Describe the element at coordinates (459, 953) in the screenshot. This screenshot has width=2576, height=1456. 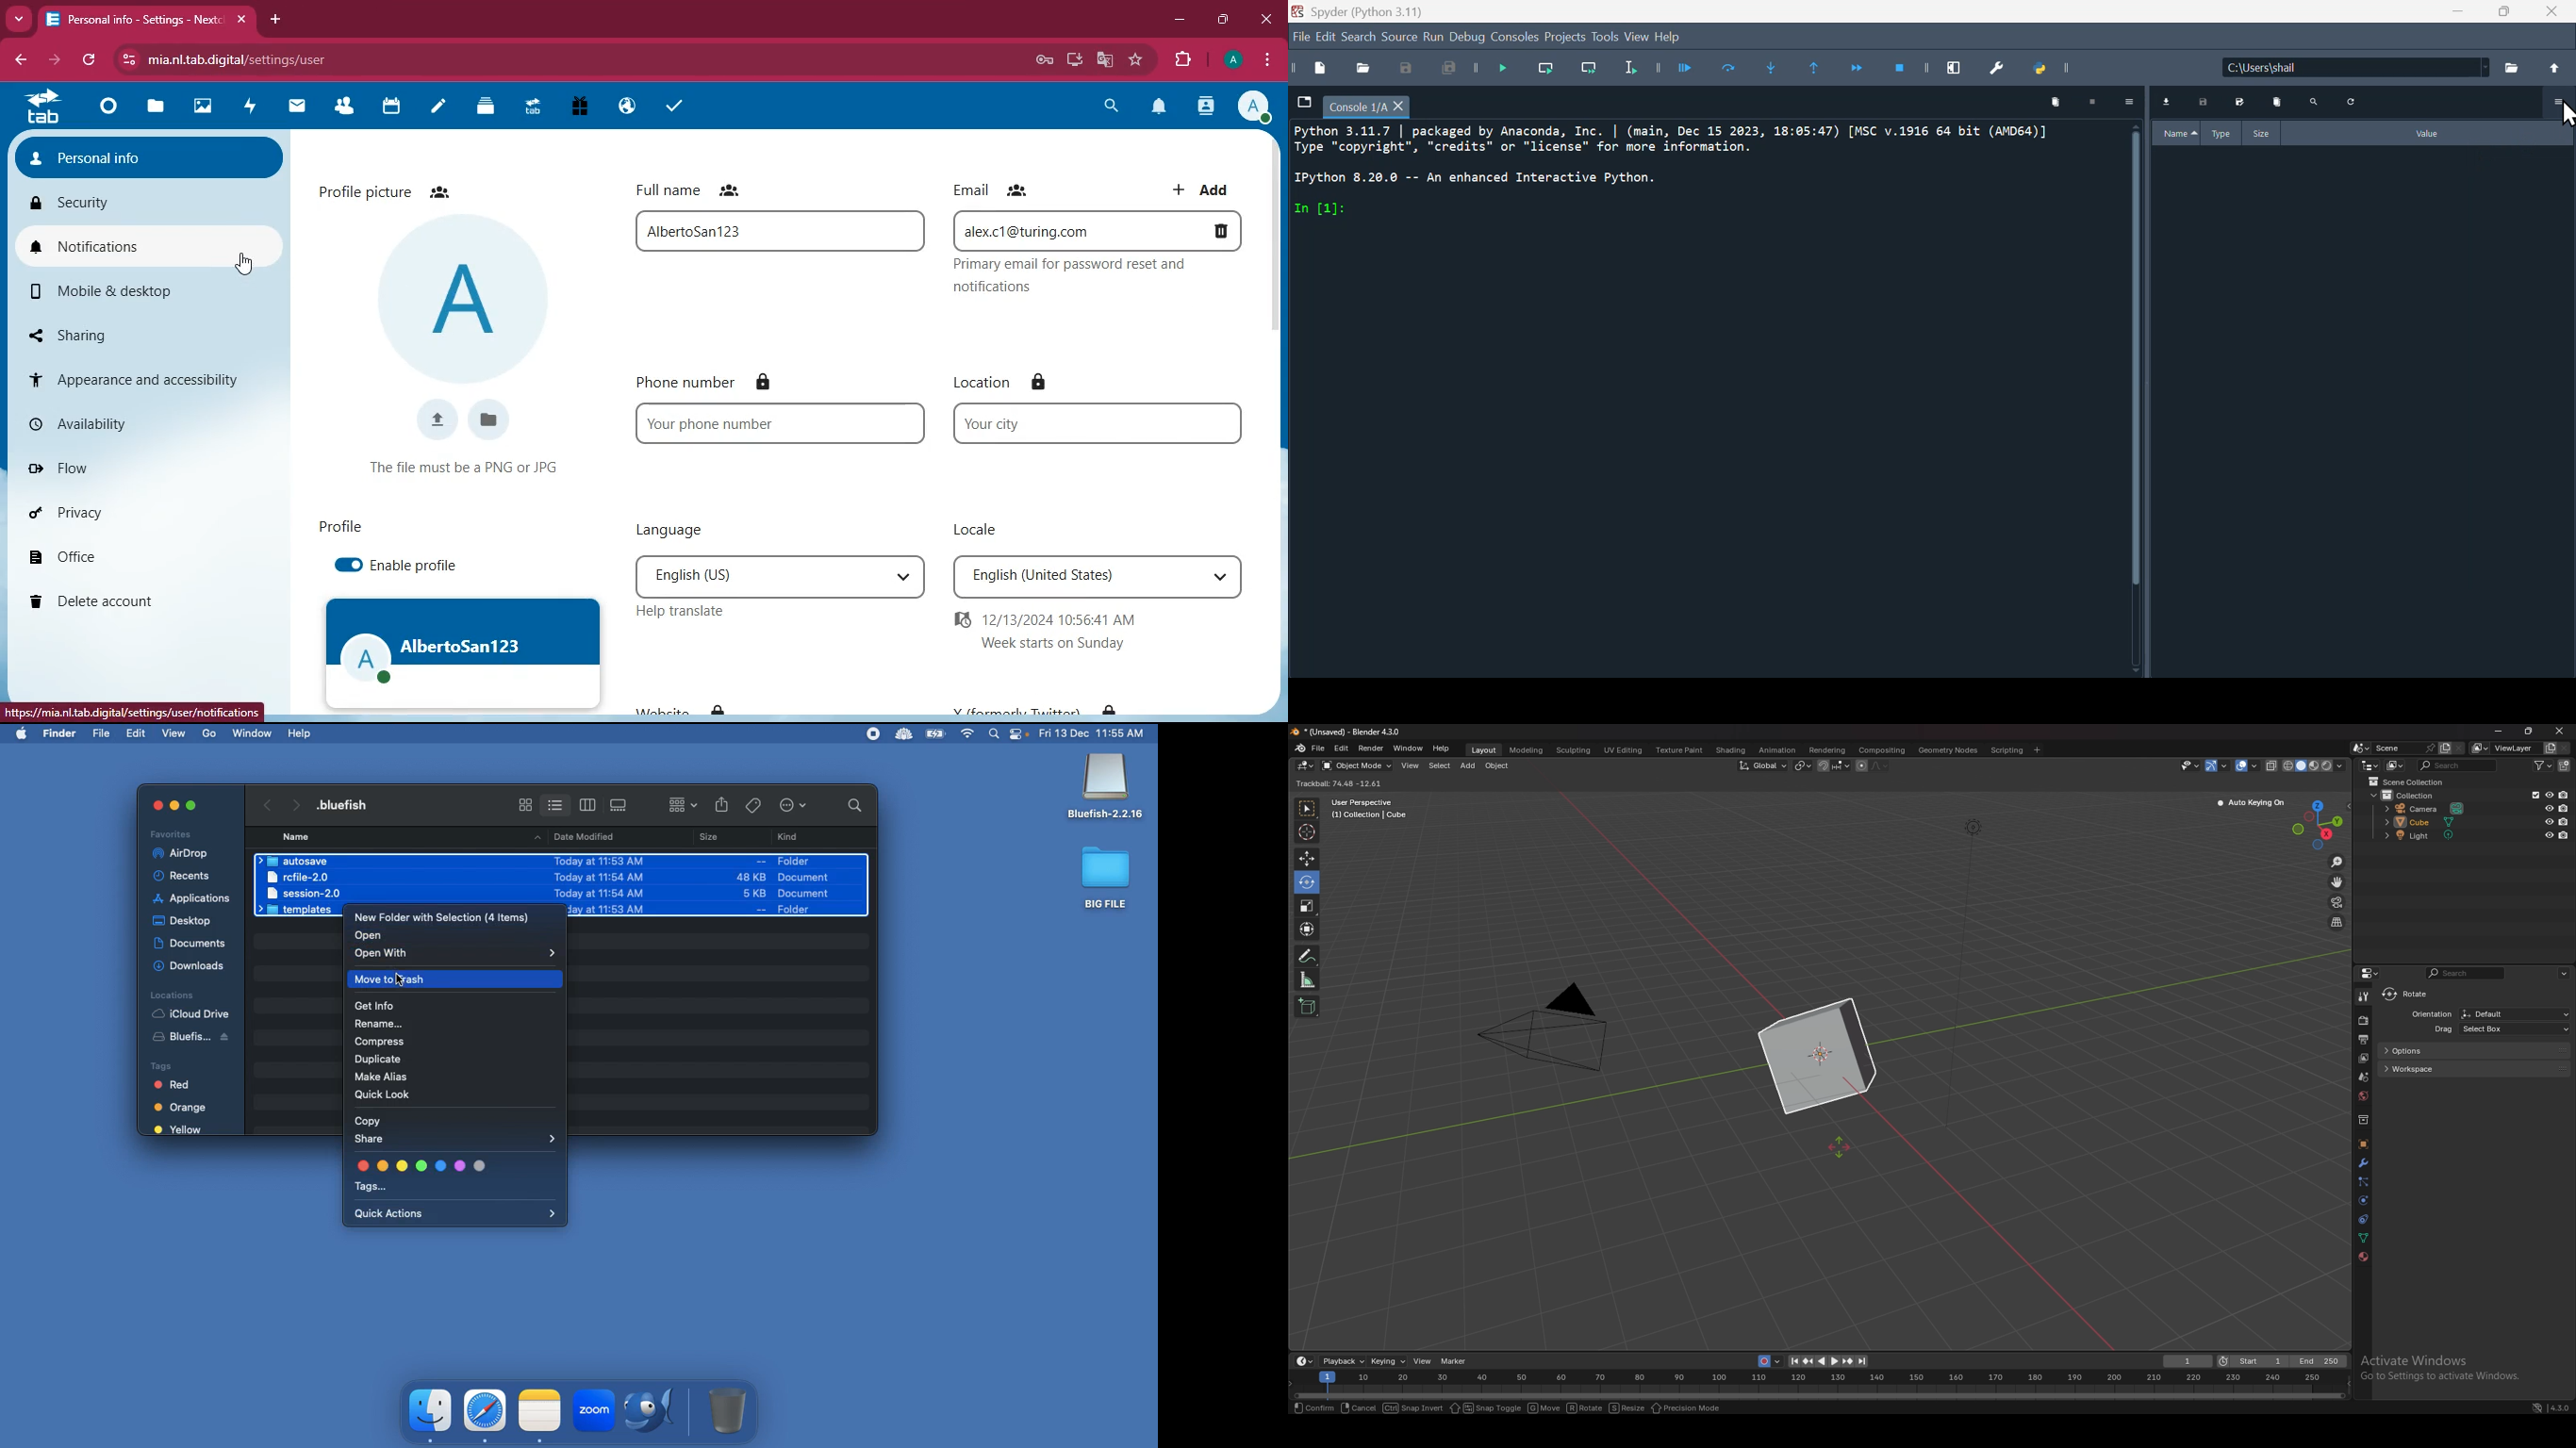
I see `Open with` at that location.